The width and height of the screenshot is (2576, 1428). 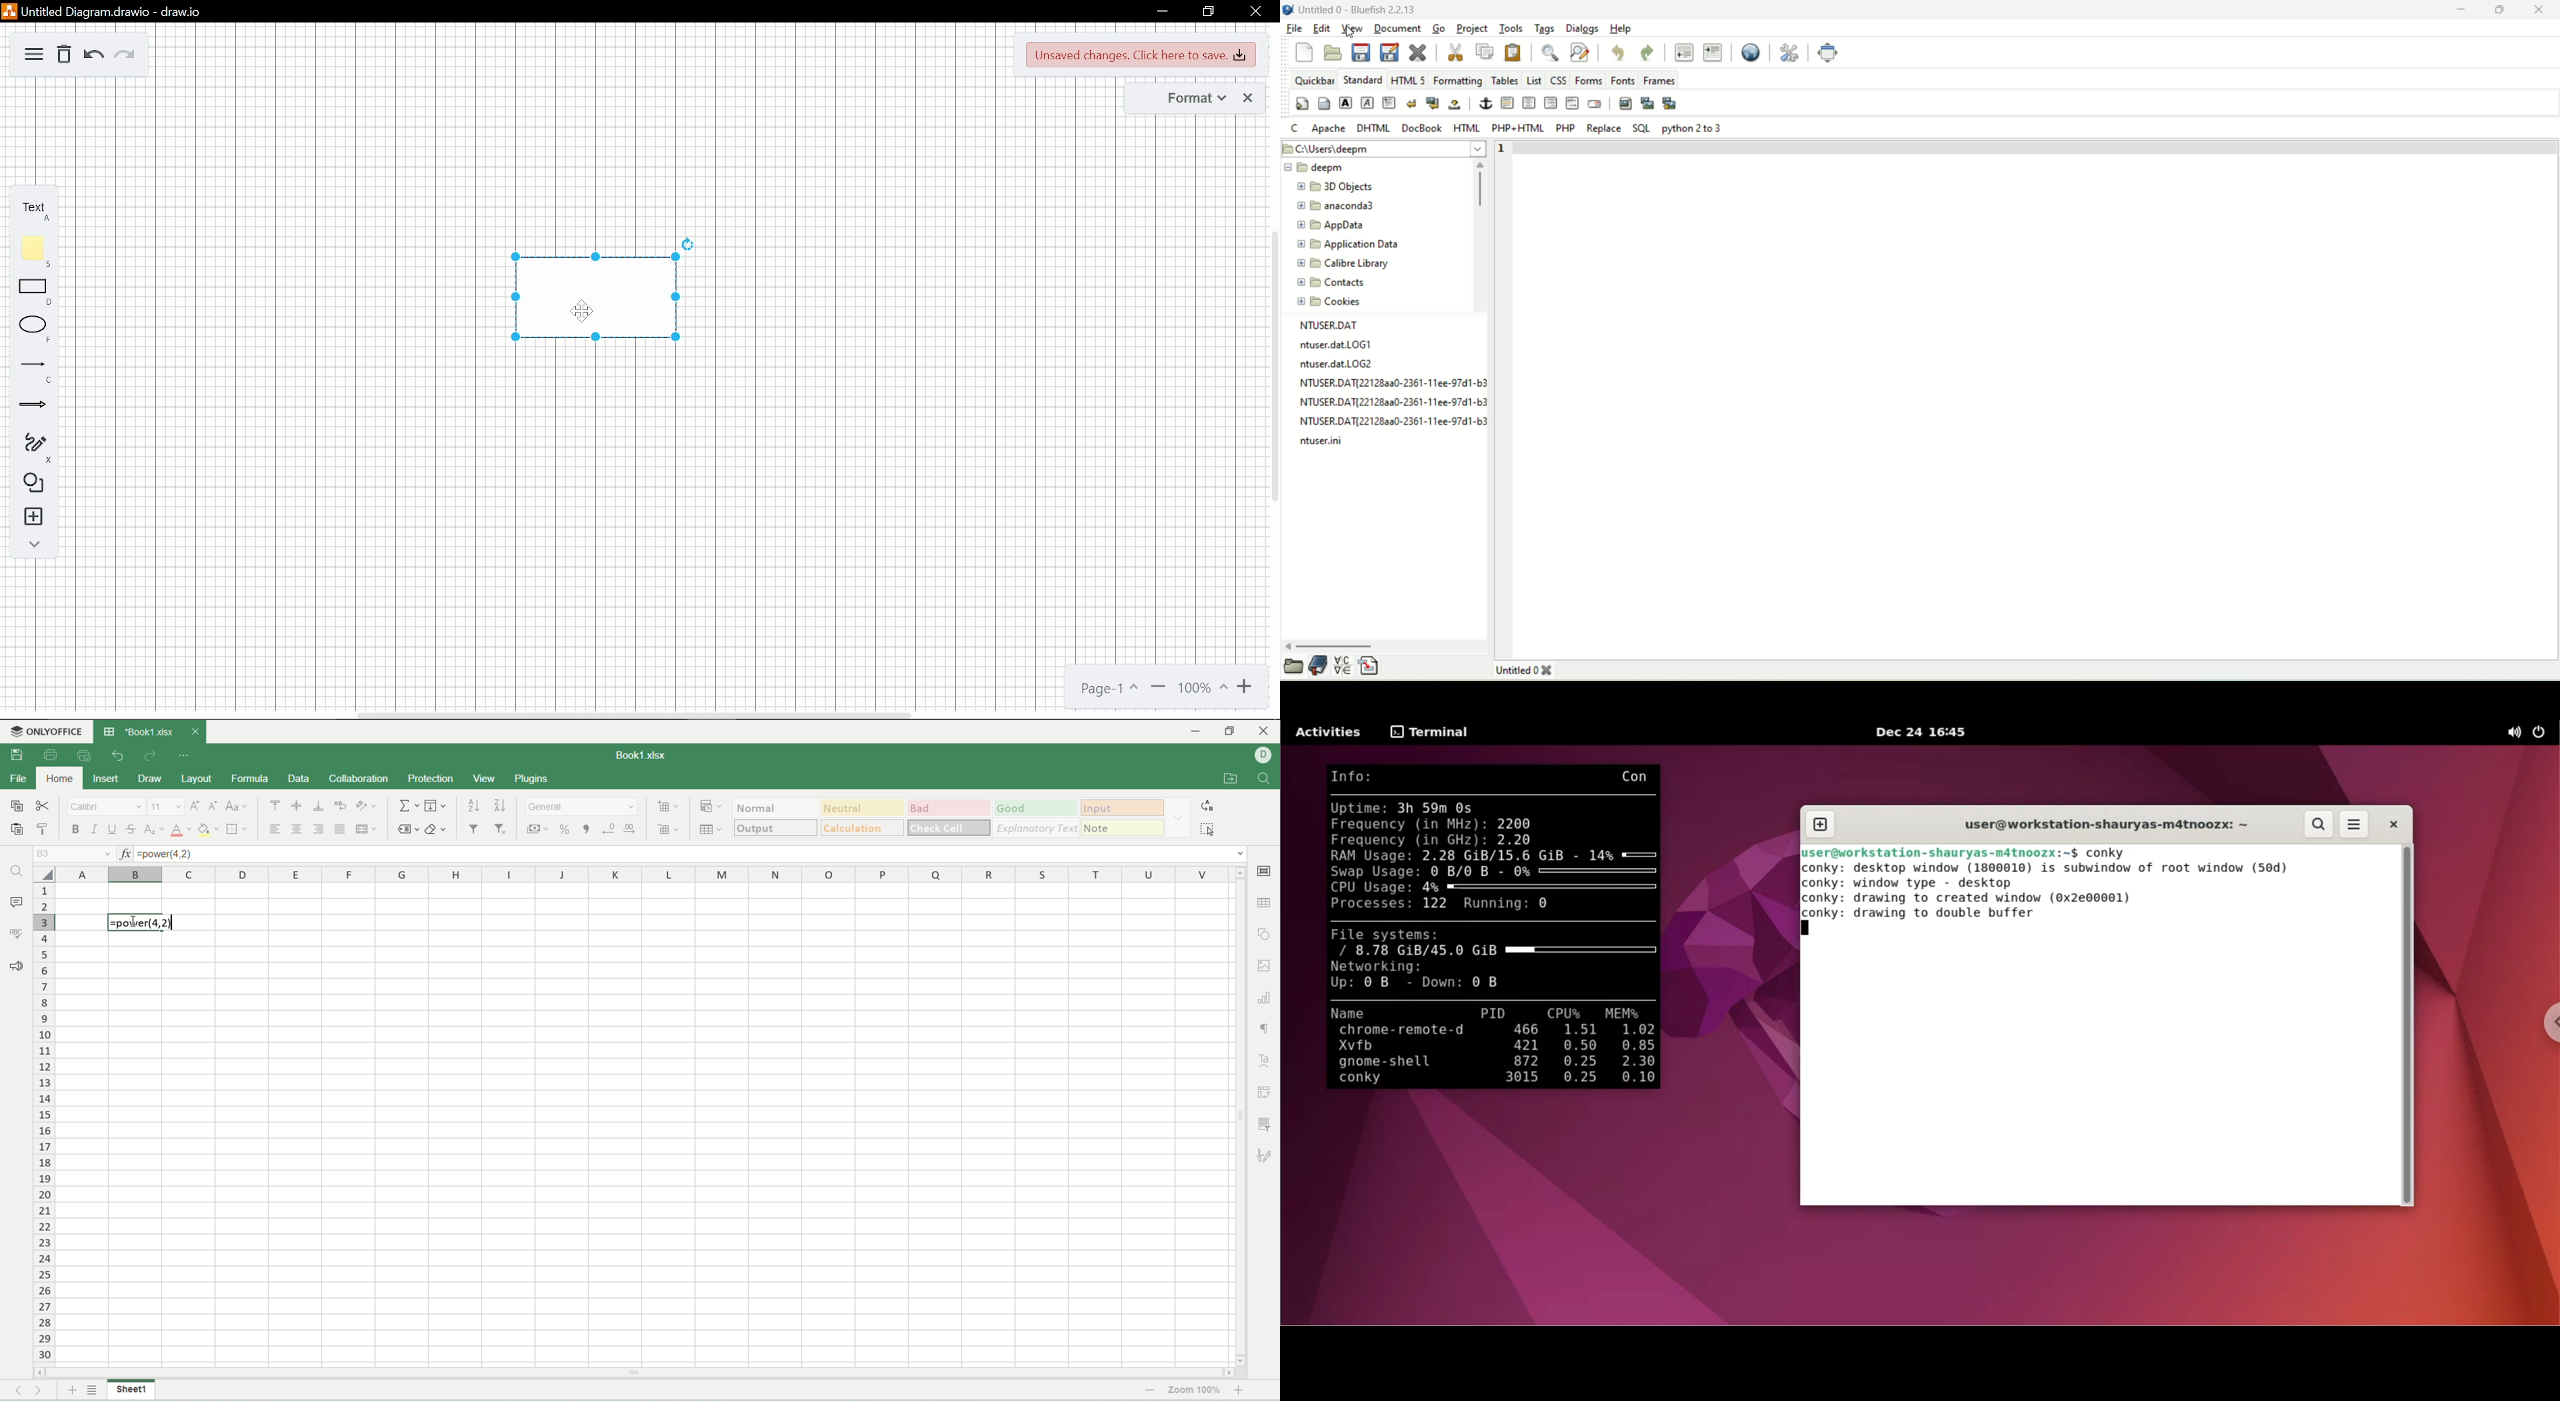 What do you see at coordinates (1293, 668) in the screenshot?
I see `open` at bounding box center [1293, 668].